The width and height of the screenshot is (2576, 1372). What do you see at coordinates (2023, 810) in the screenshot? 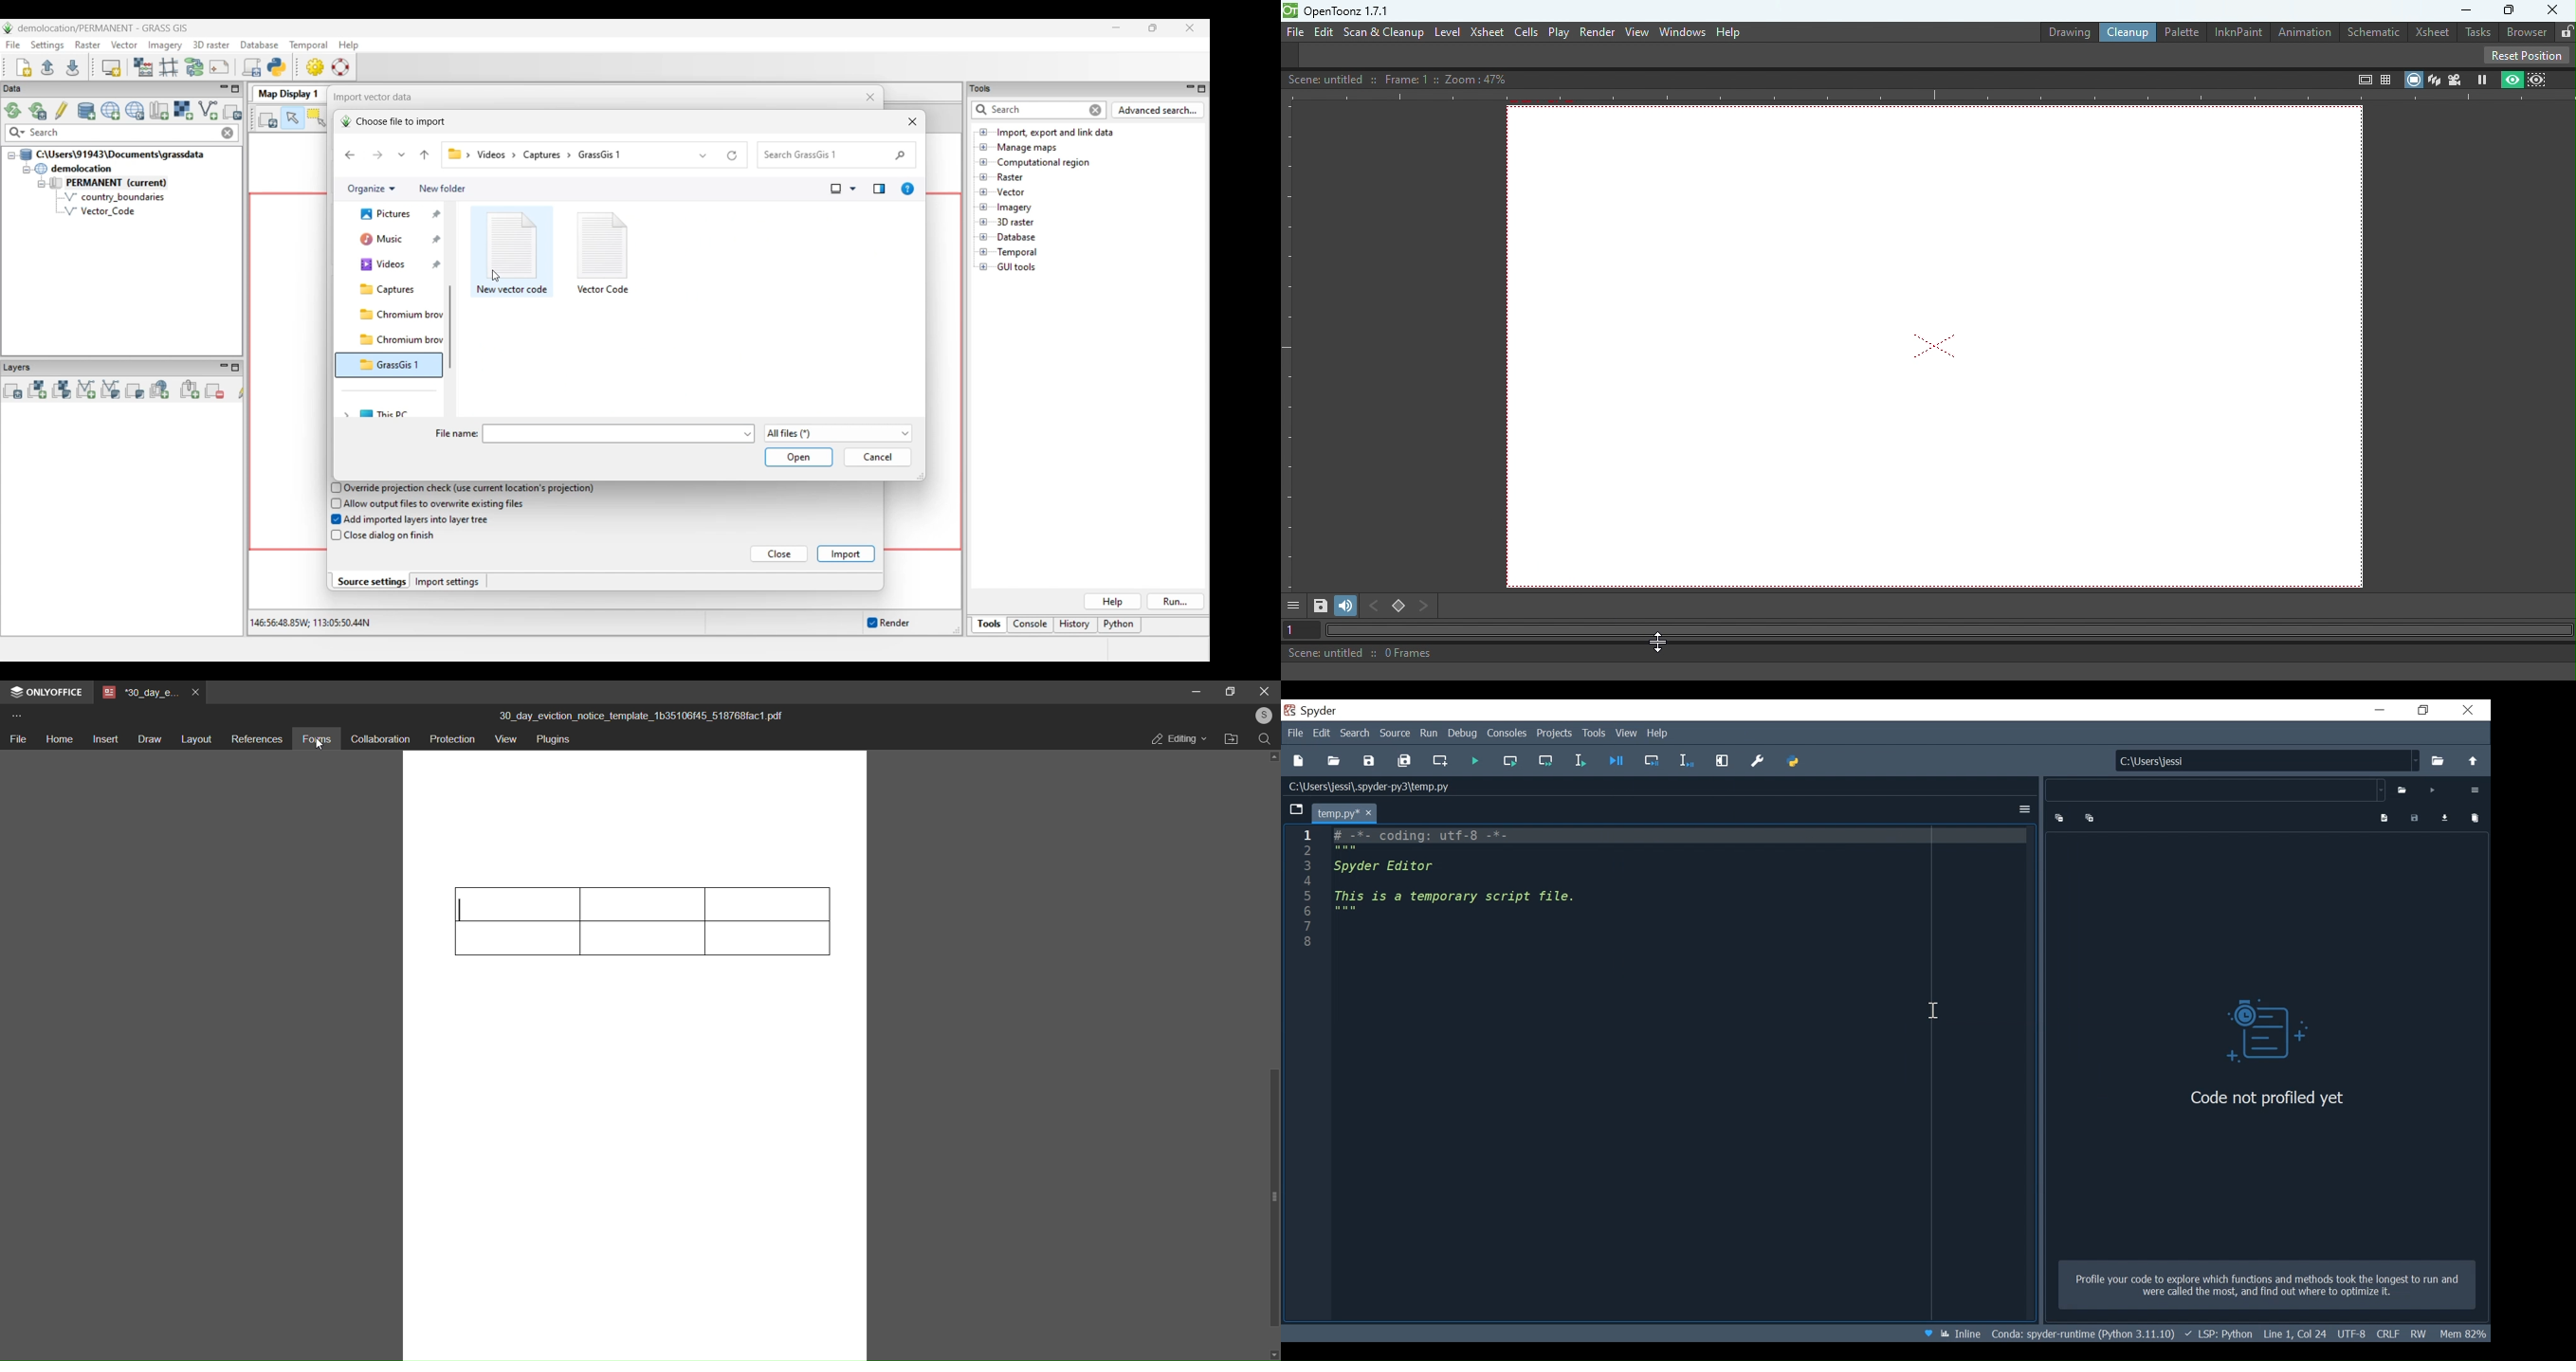
I see `Options` at bounding box center [2023, 810].